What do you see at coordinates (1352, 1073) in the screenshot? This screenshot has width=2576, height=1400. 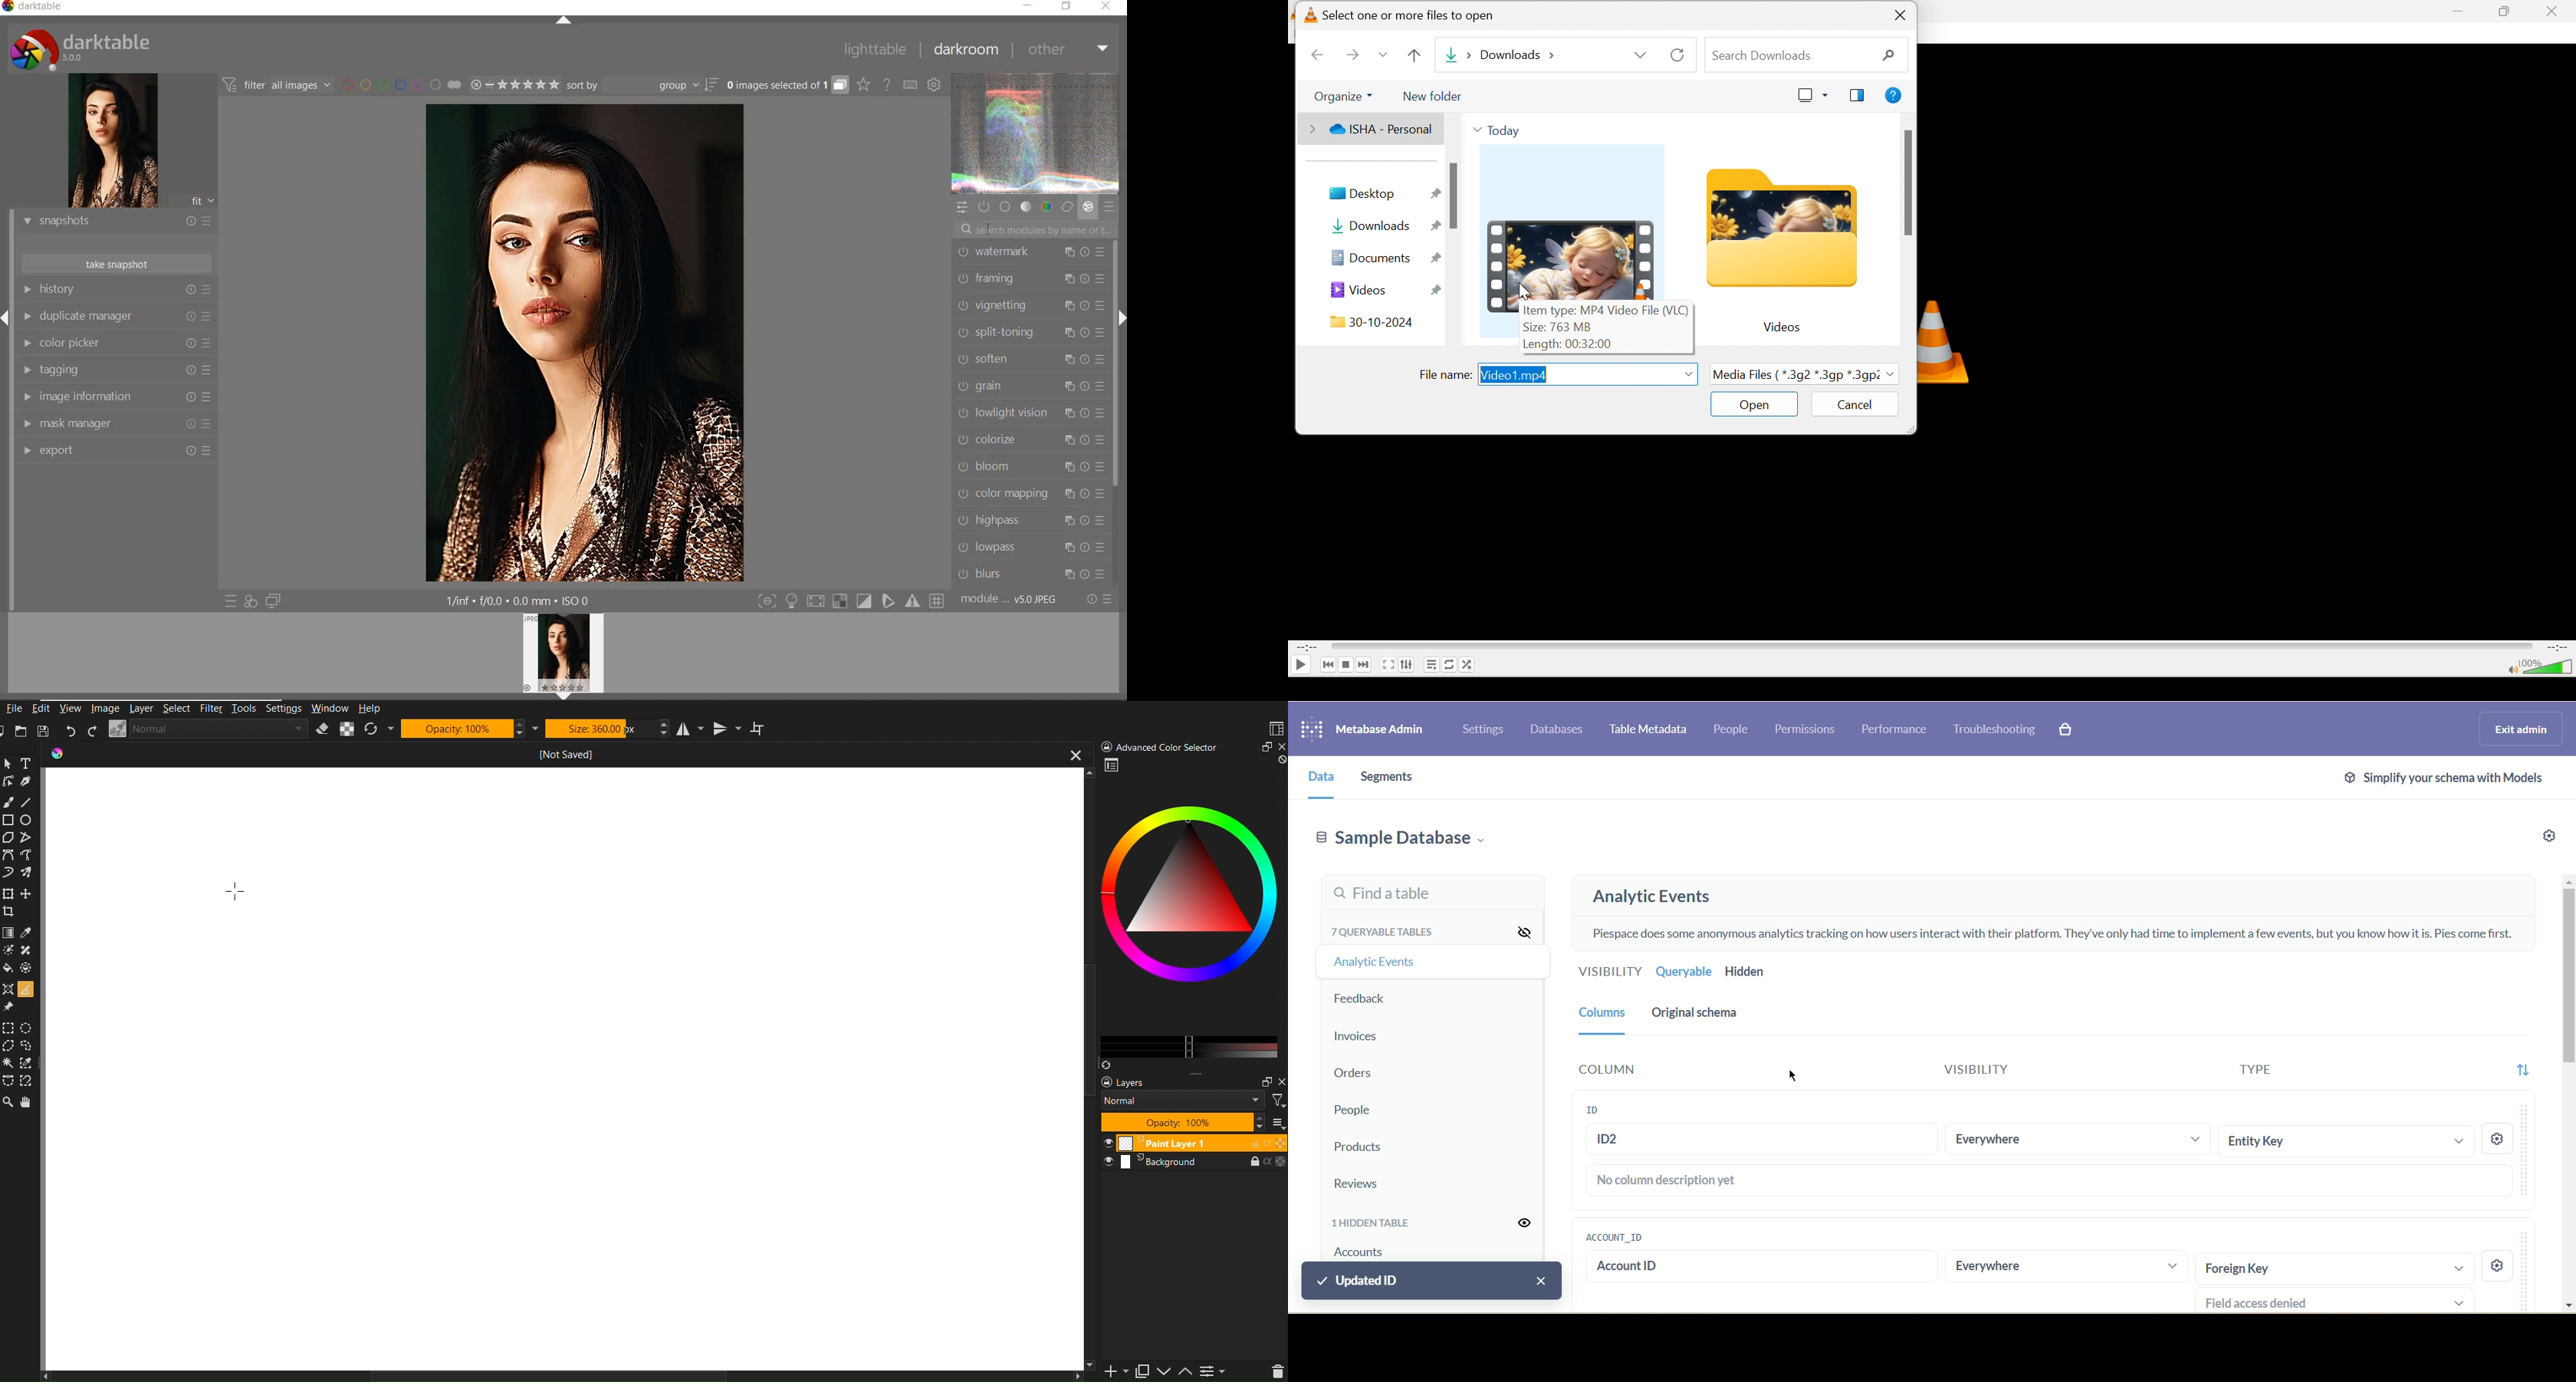 I see `Orders` at bounding box center [1352, 1073].